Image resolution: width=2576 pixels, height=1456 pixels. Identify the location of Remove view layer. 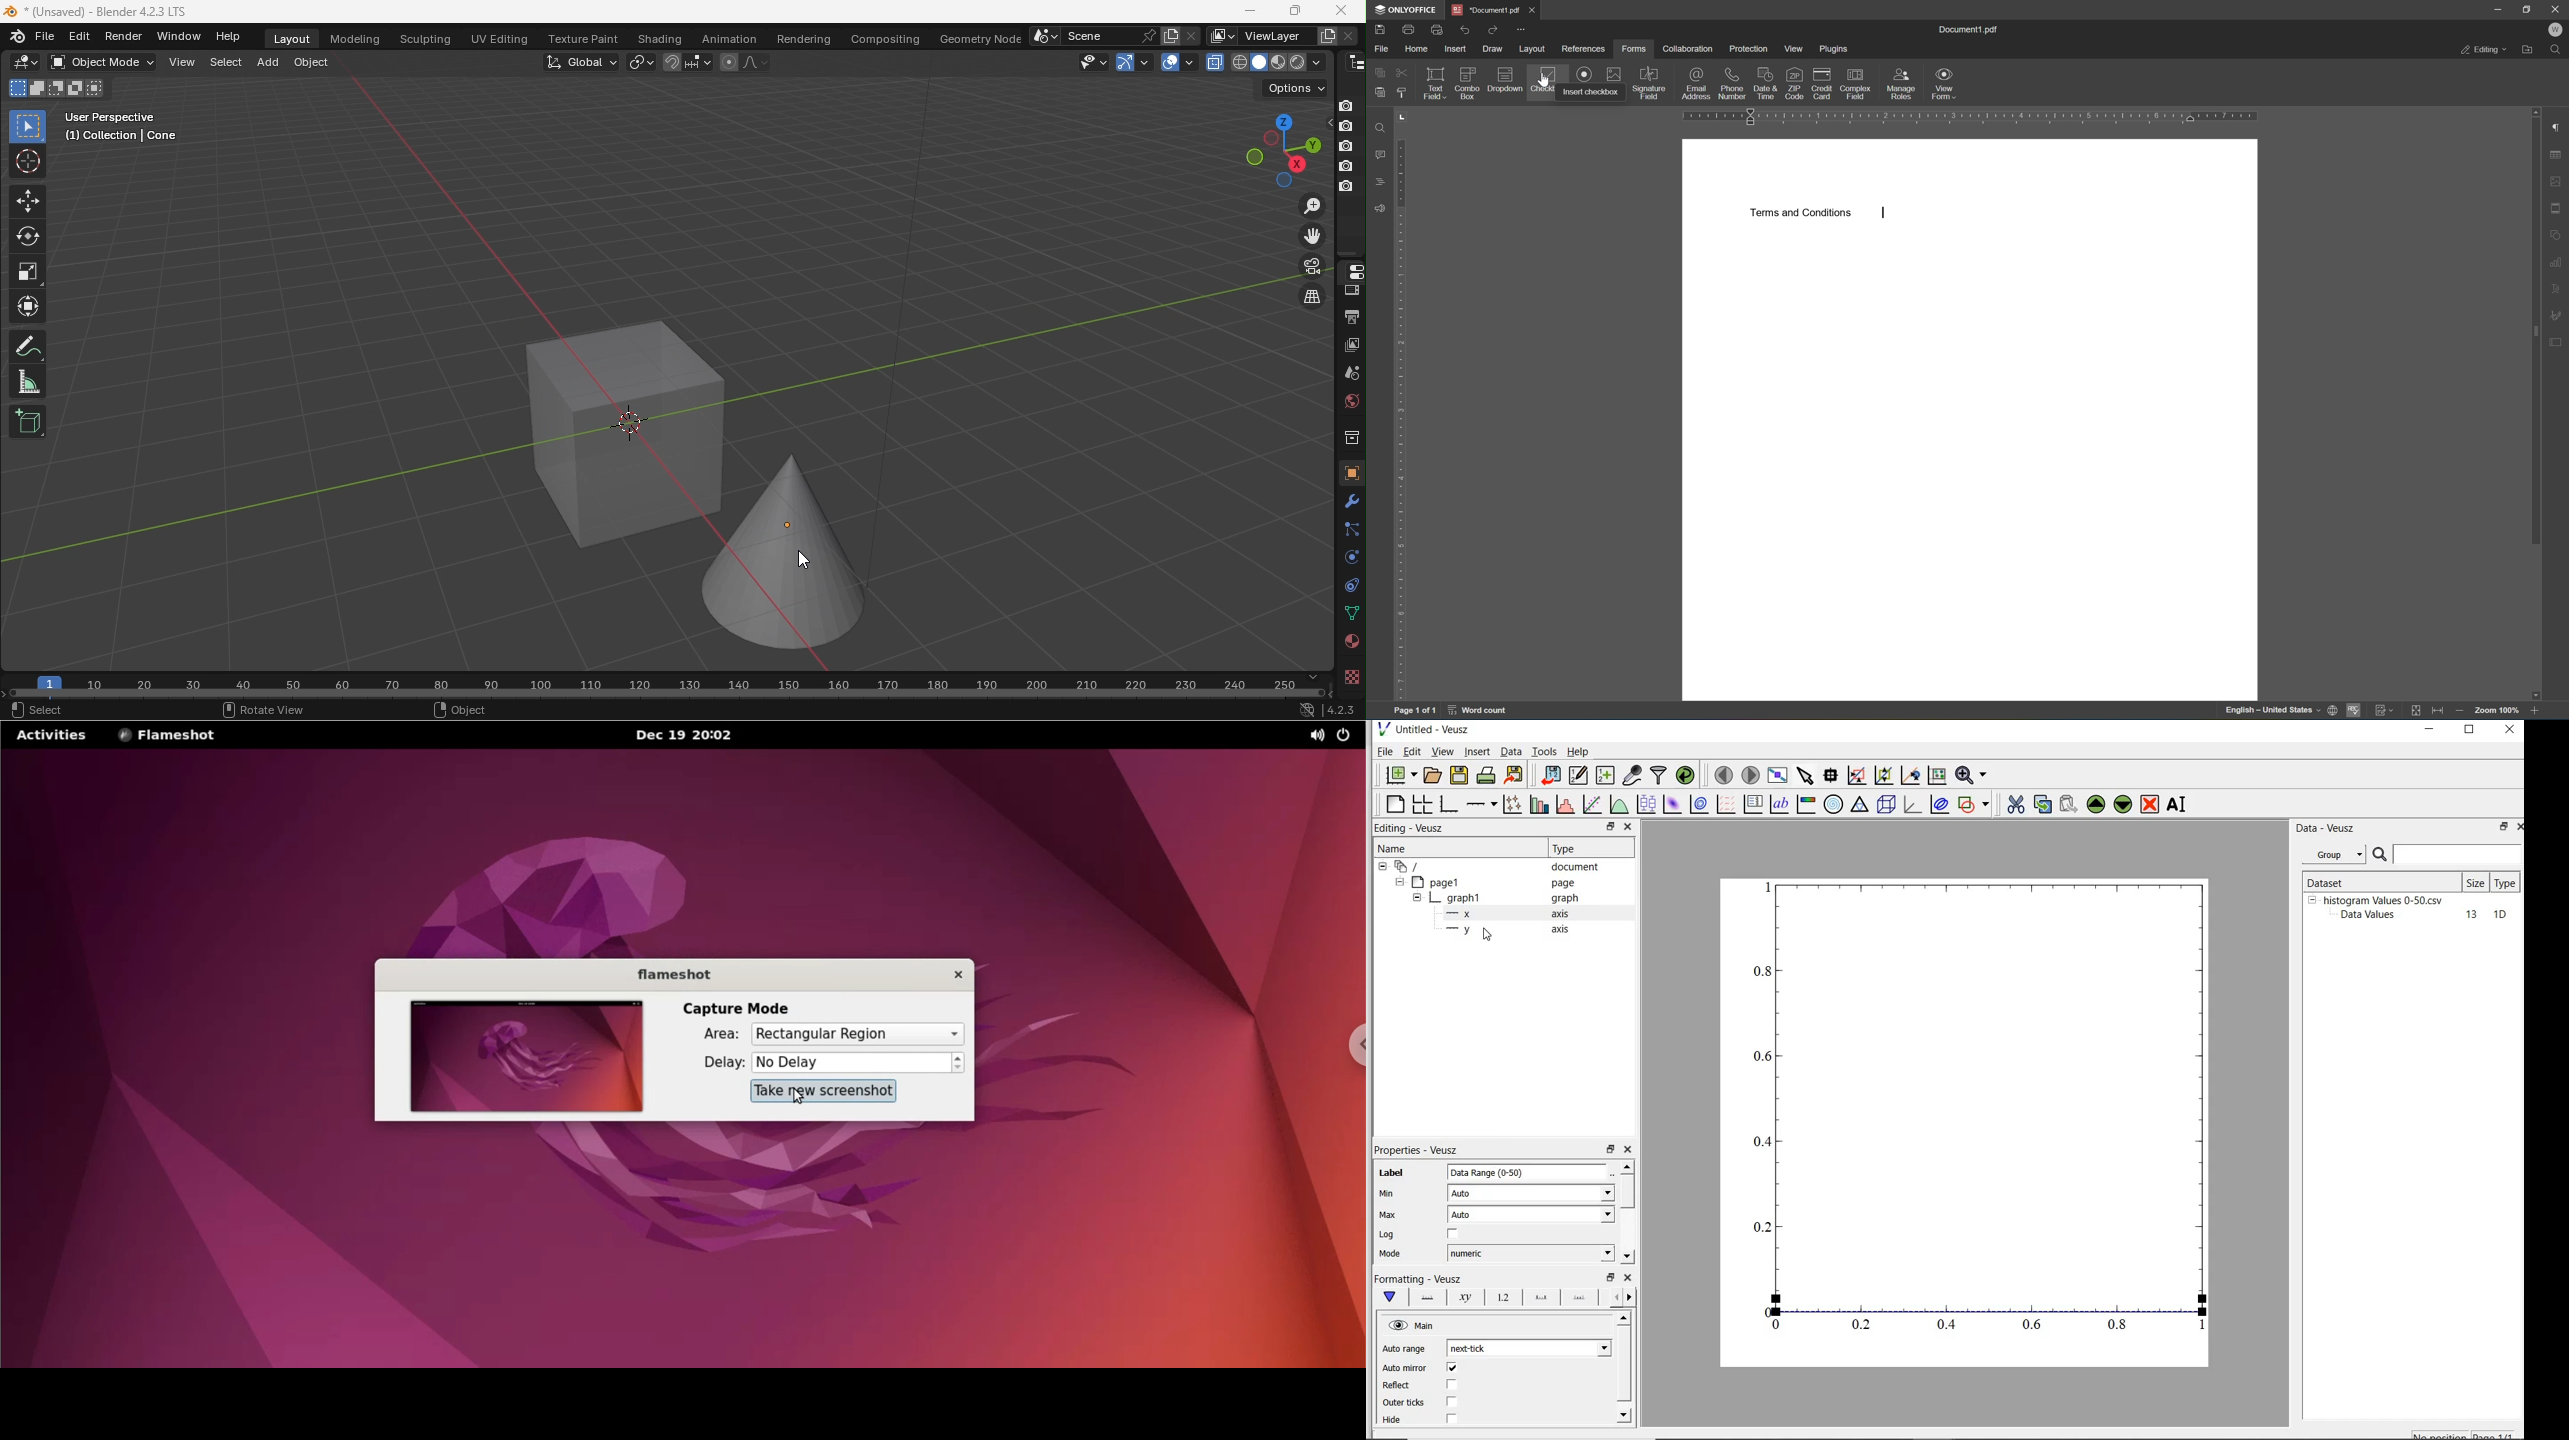
(1348, 33).